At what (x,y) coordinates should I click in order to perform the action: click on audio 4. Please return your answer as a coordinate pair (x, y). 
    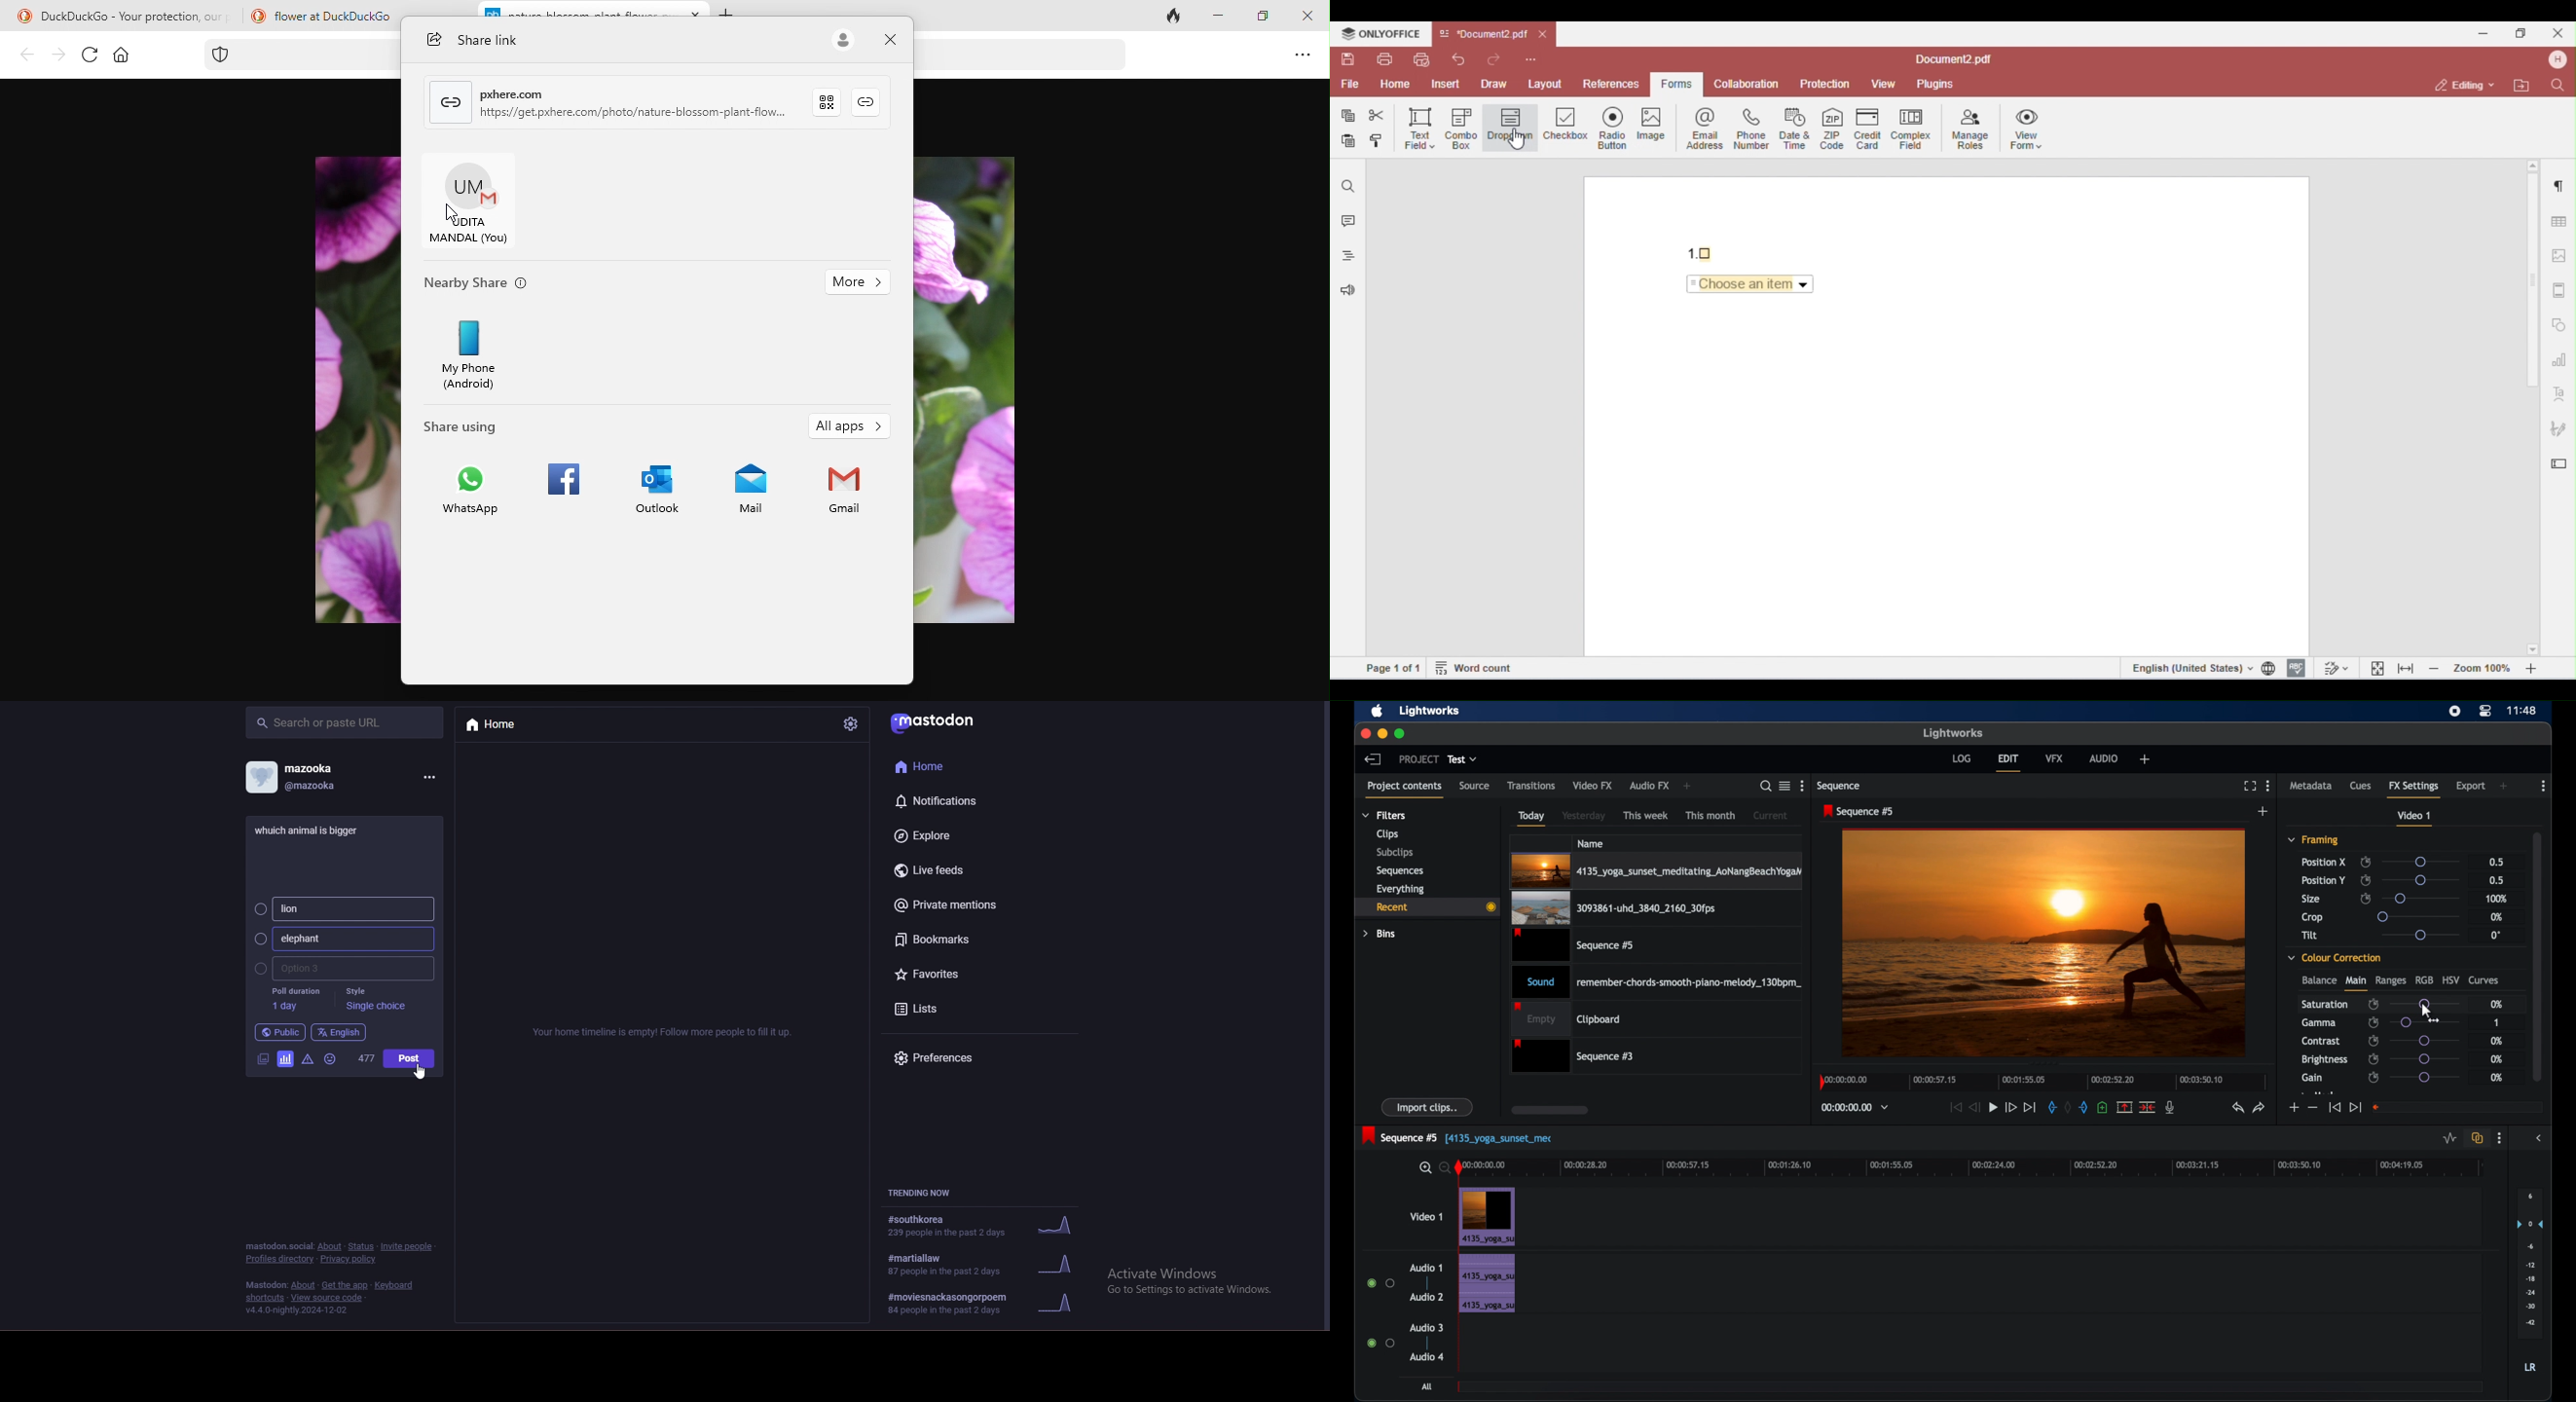
    Looking at the image, I should click on (1426, 1356).